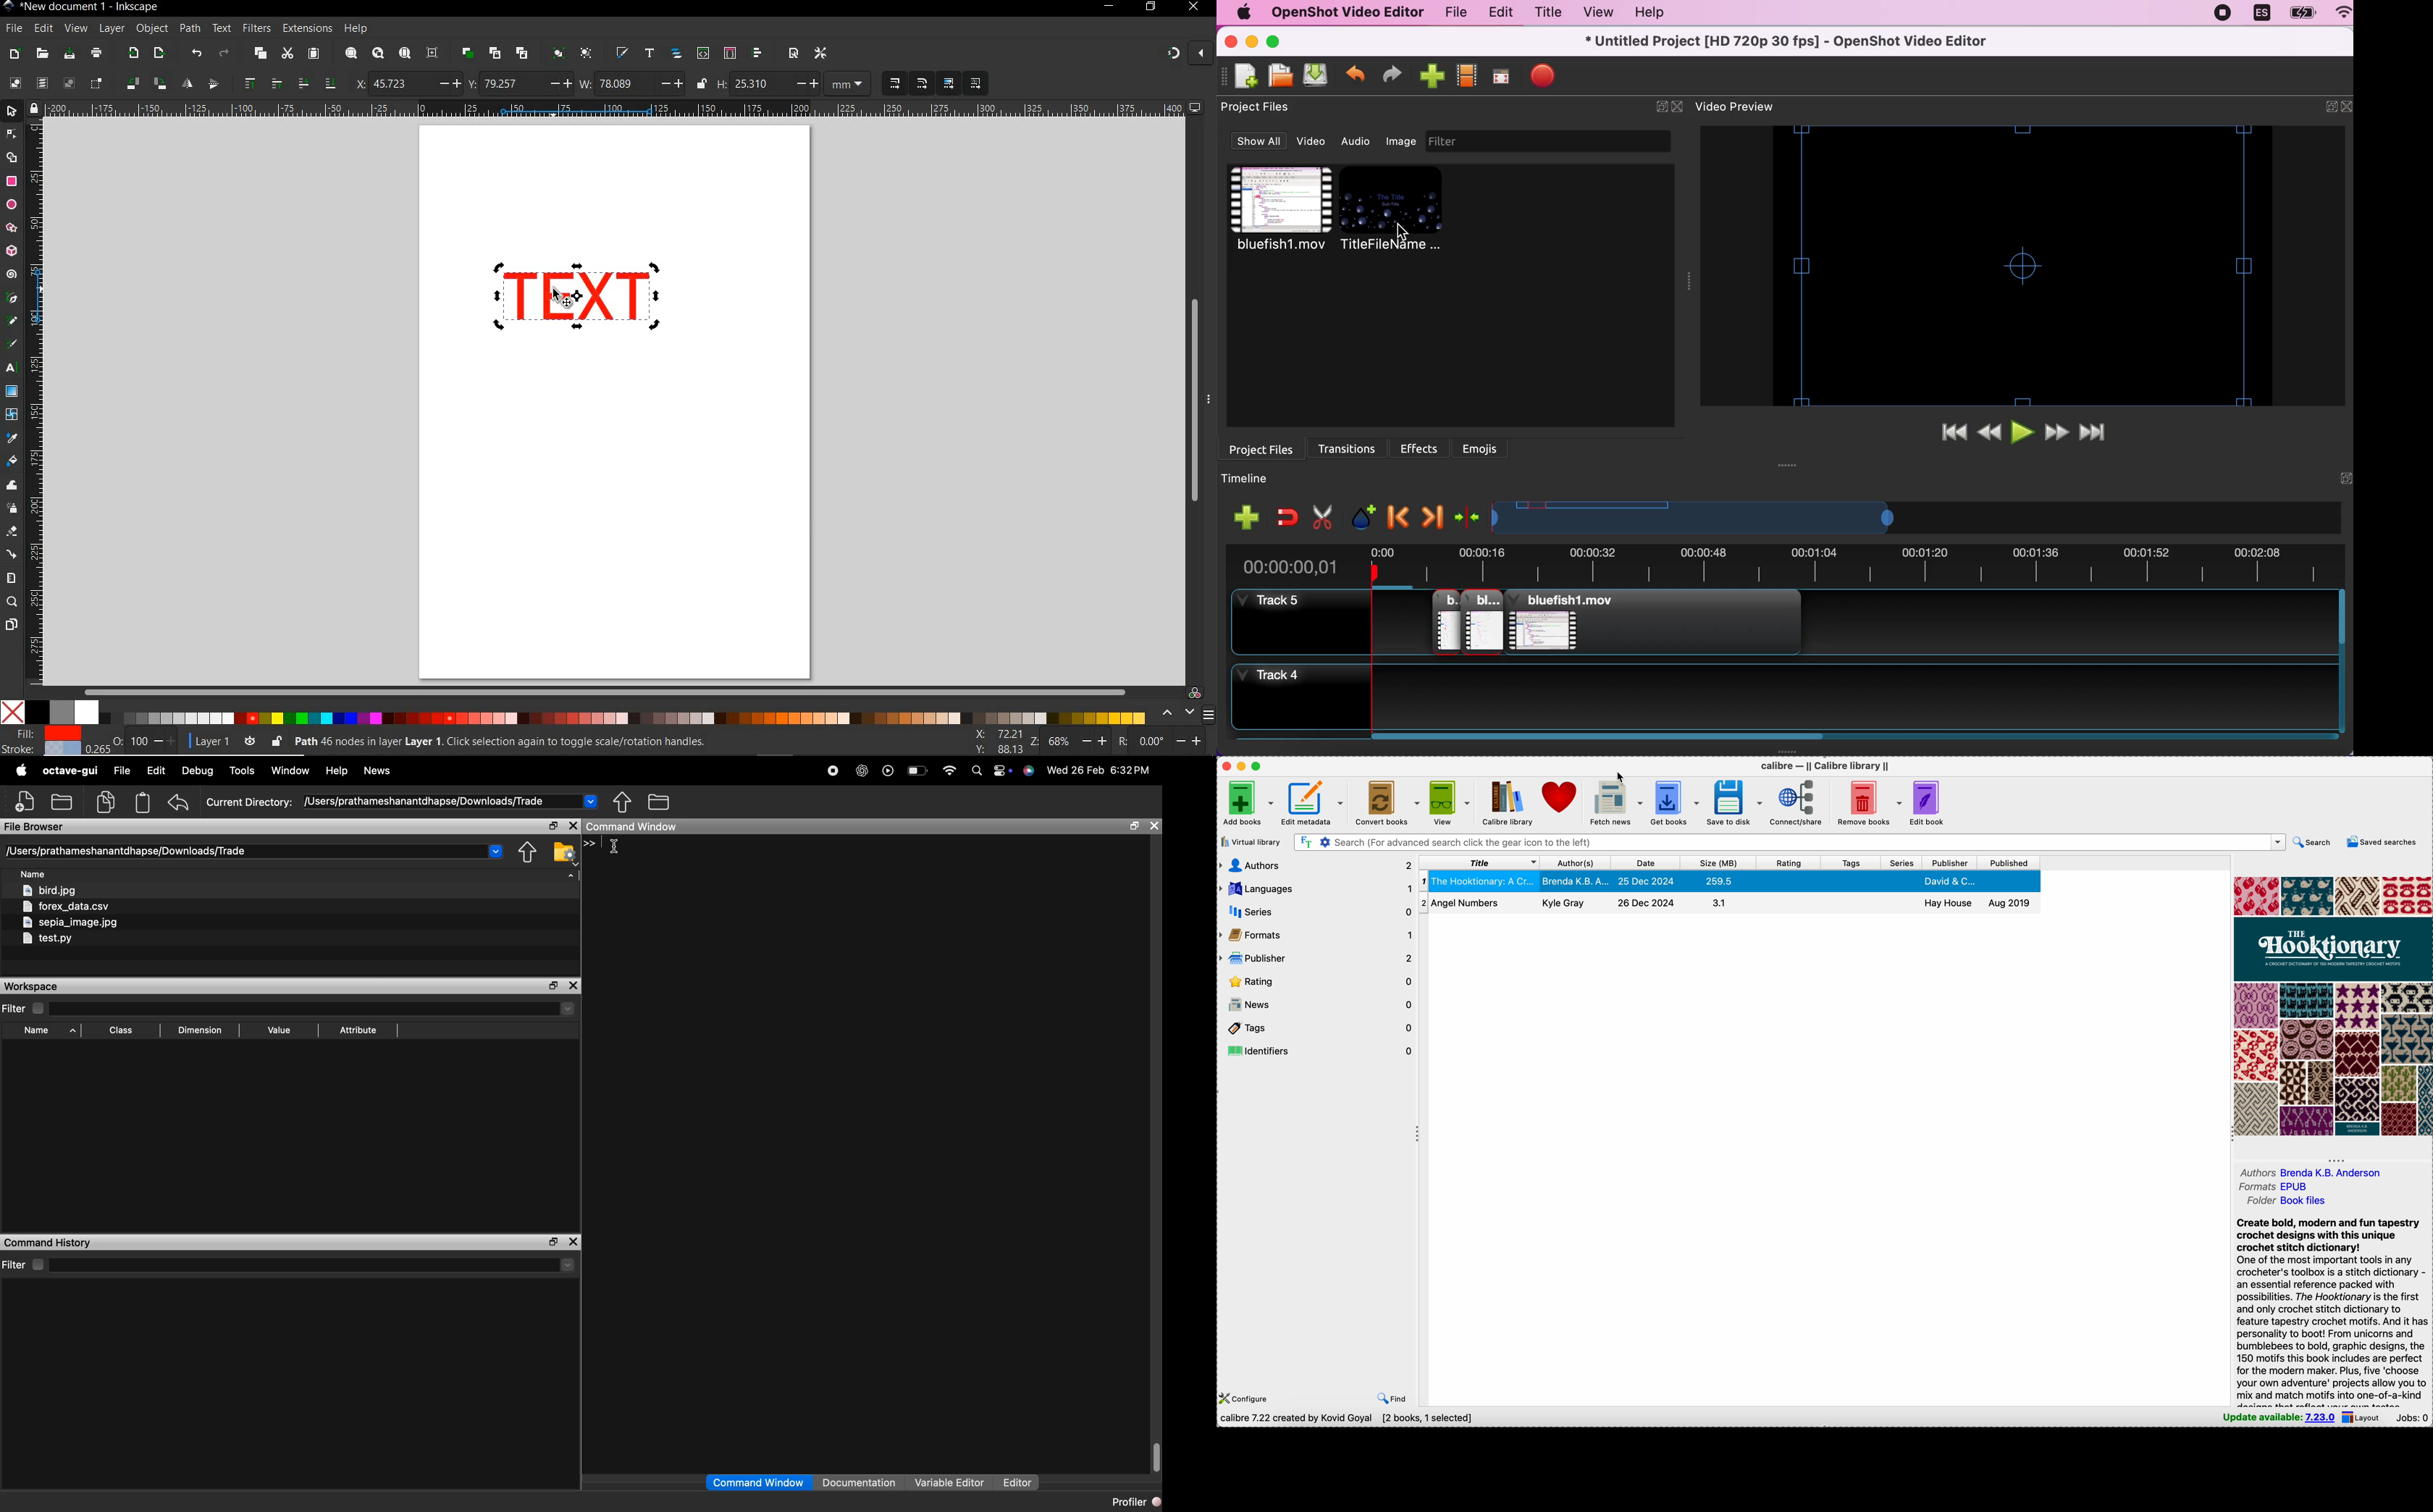  I want to click on FILE, so click(12, 29).